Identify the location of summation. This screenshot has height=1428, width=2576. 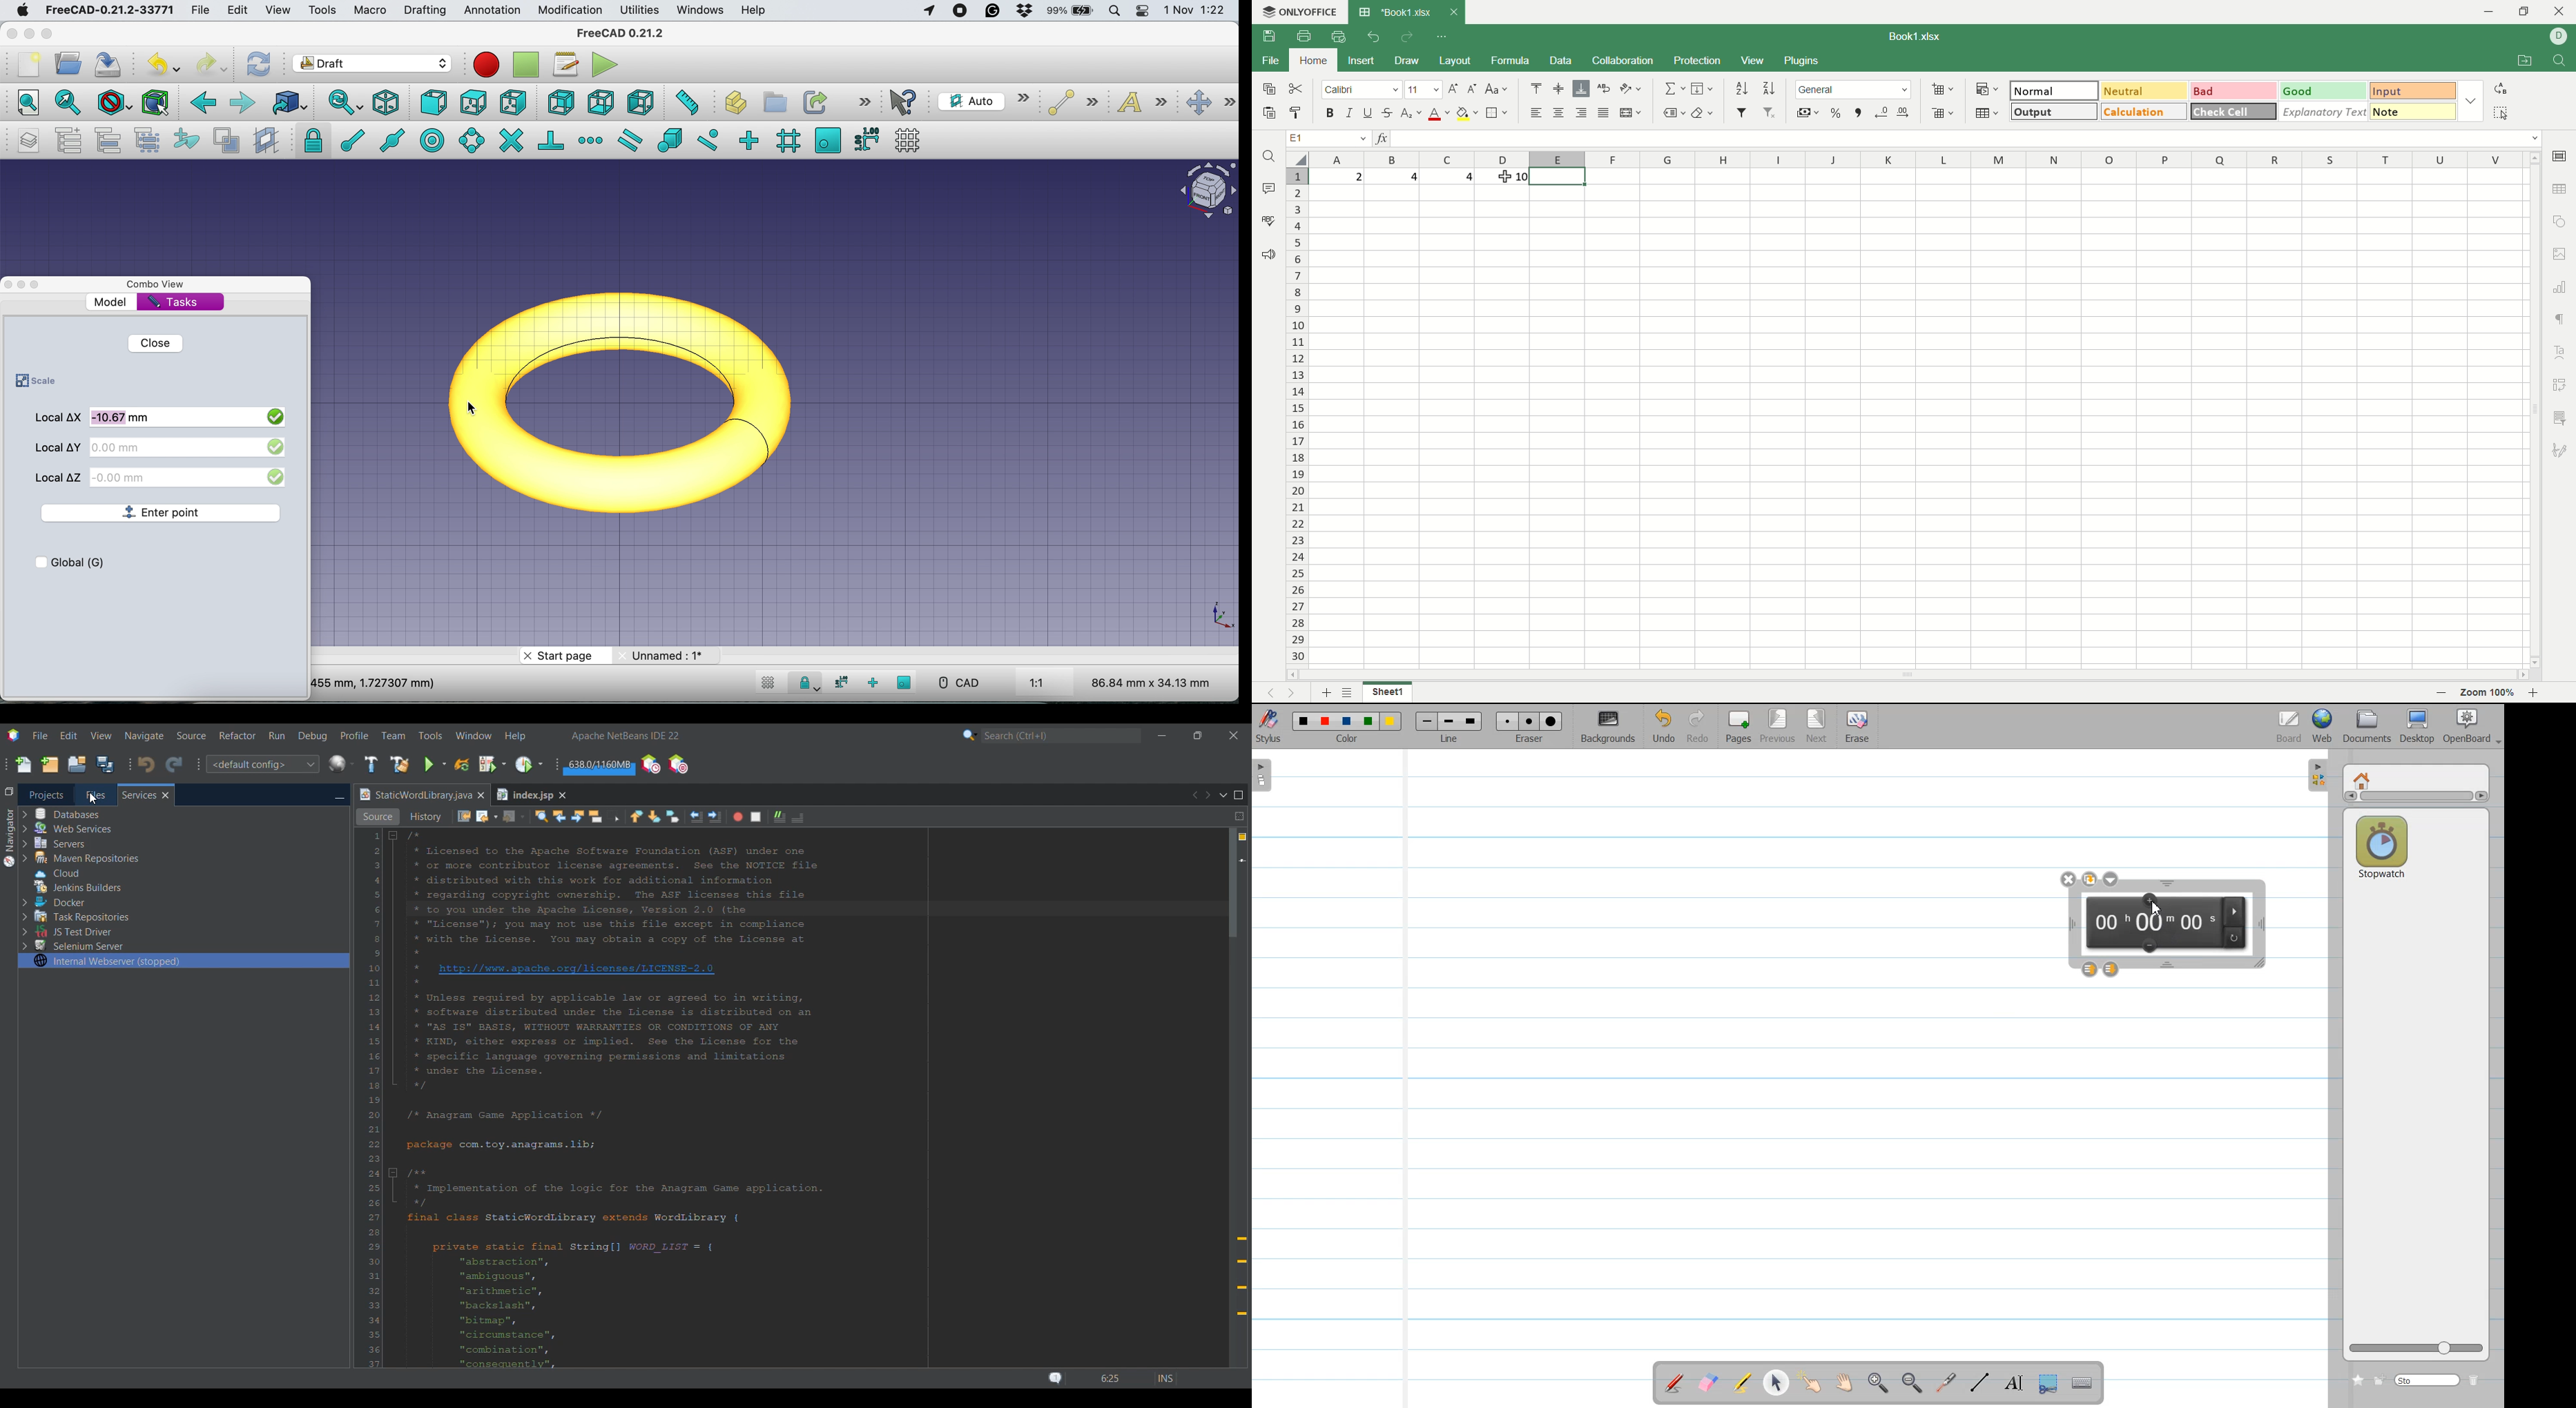
(1672, 89).